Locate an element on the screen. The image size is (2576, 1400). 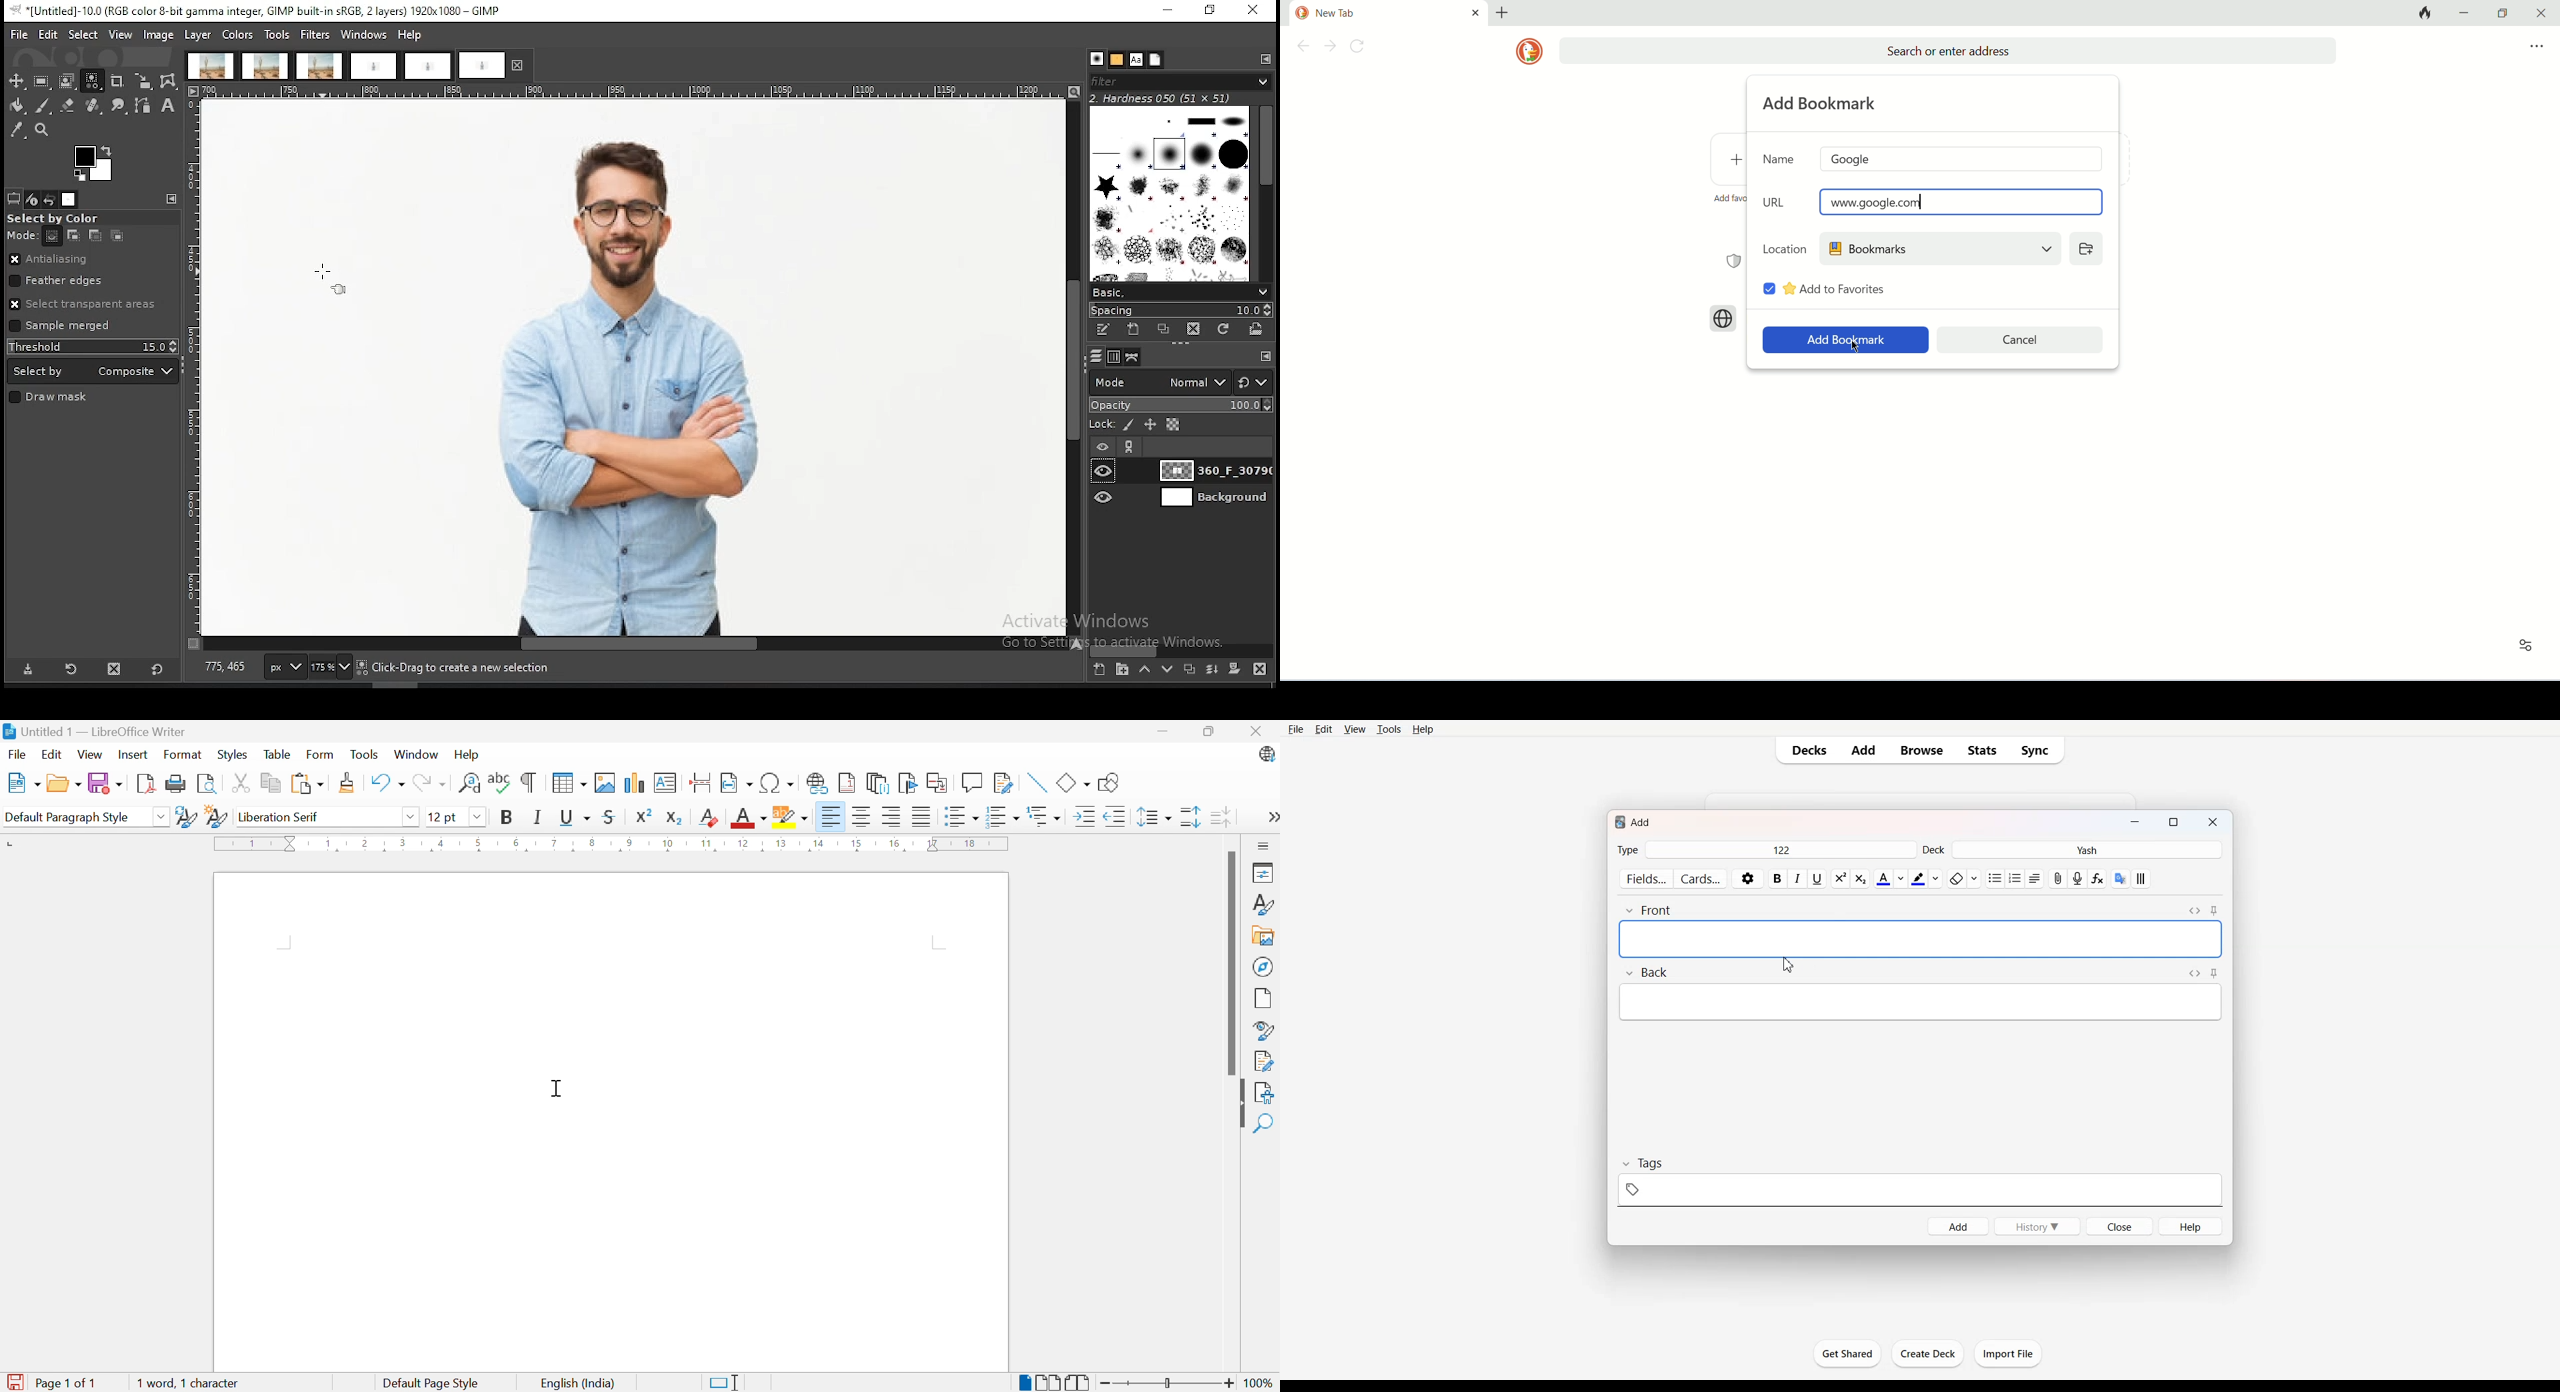
Form is located at coordinates (320, 754).